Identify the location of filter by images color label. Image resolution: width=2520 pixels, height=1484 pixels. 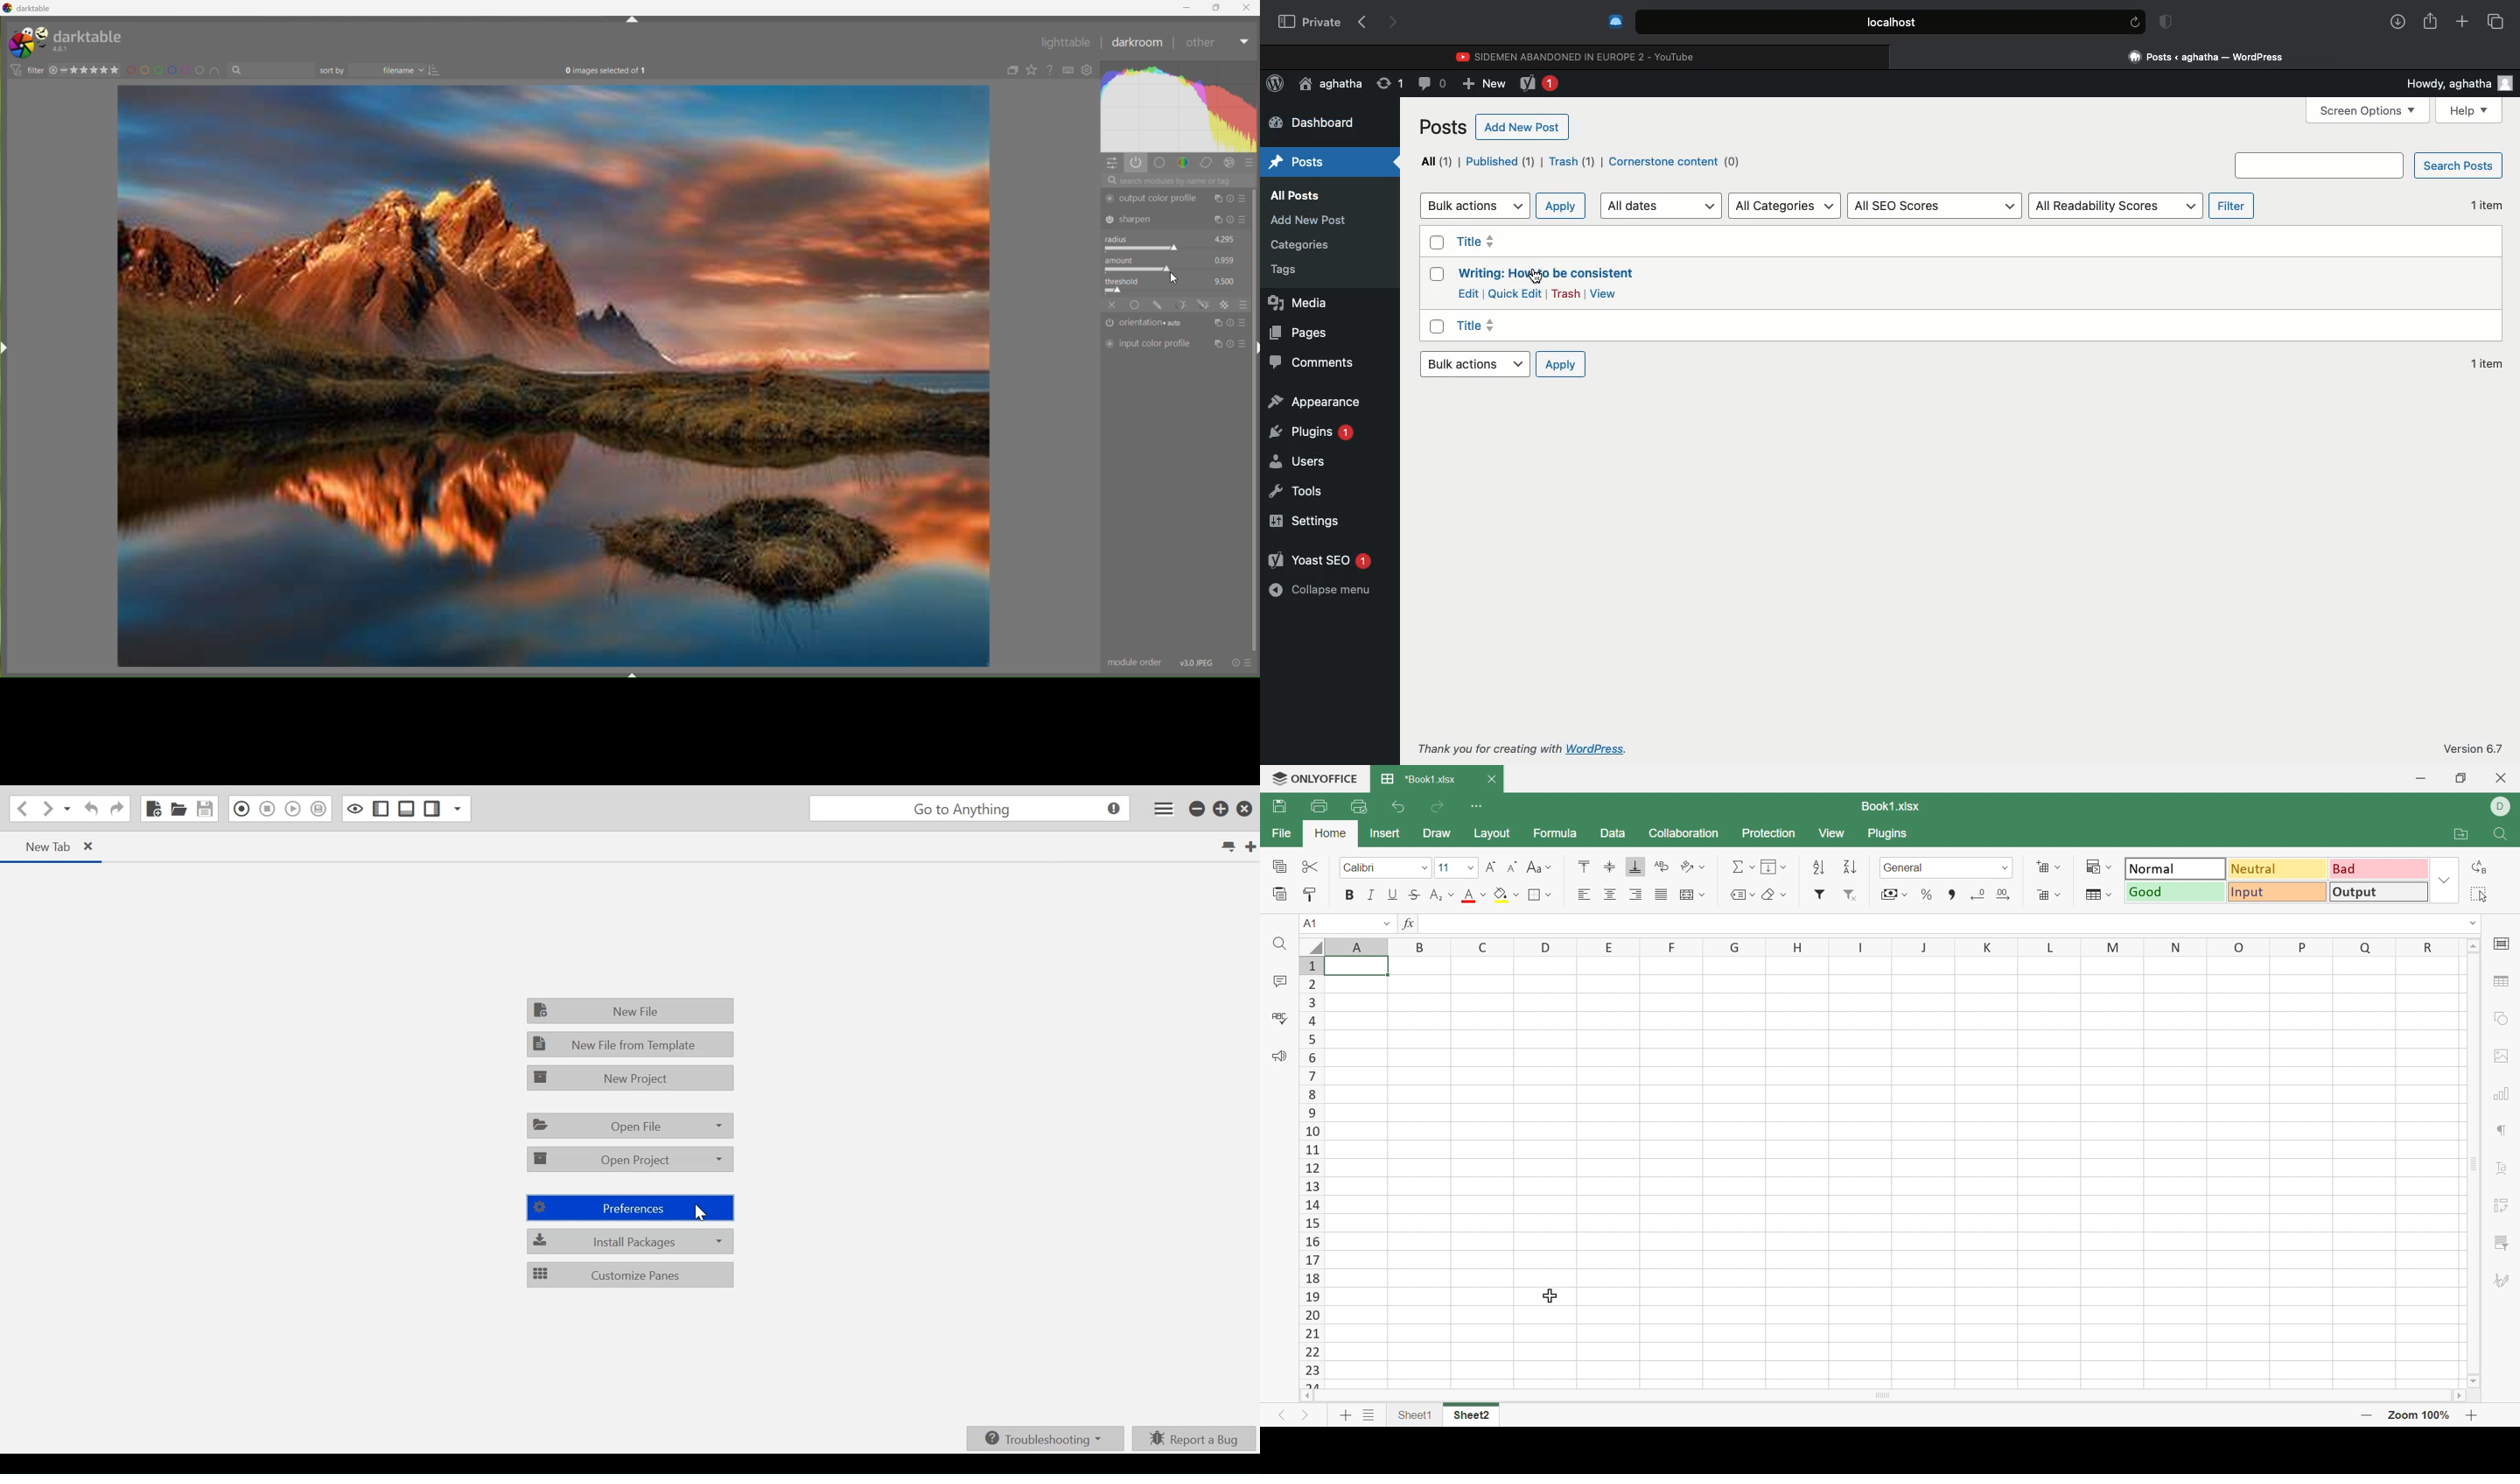
(175, 70).